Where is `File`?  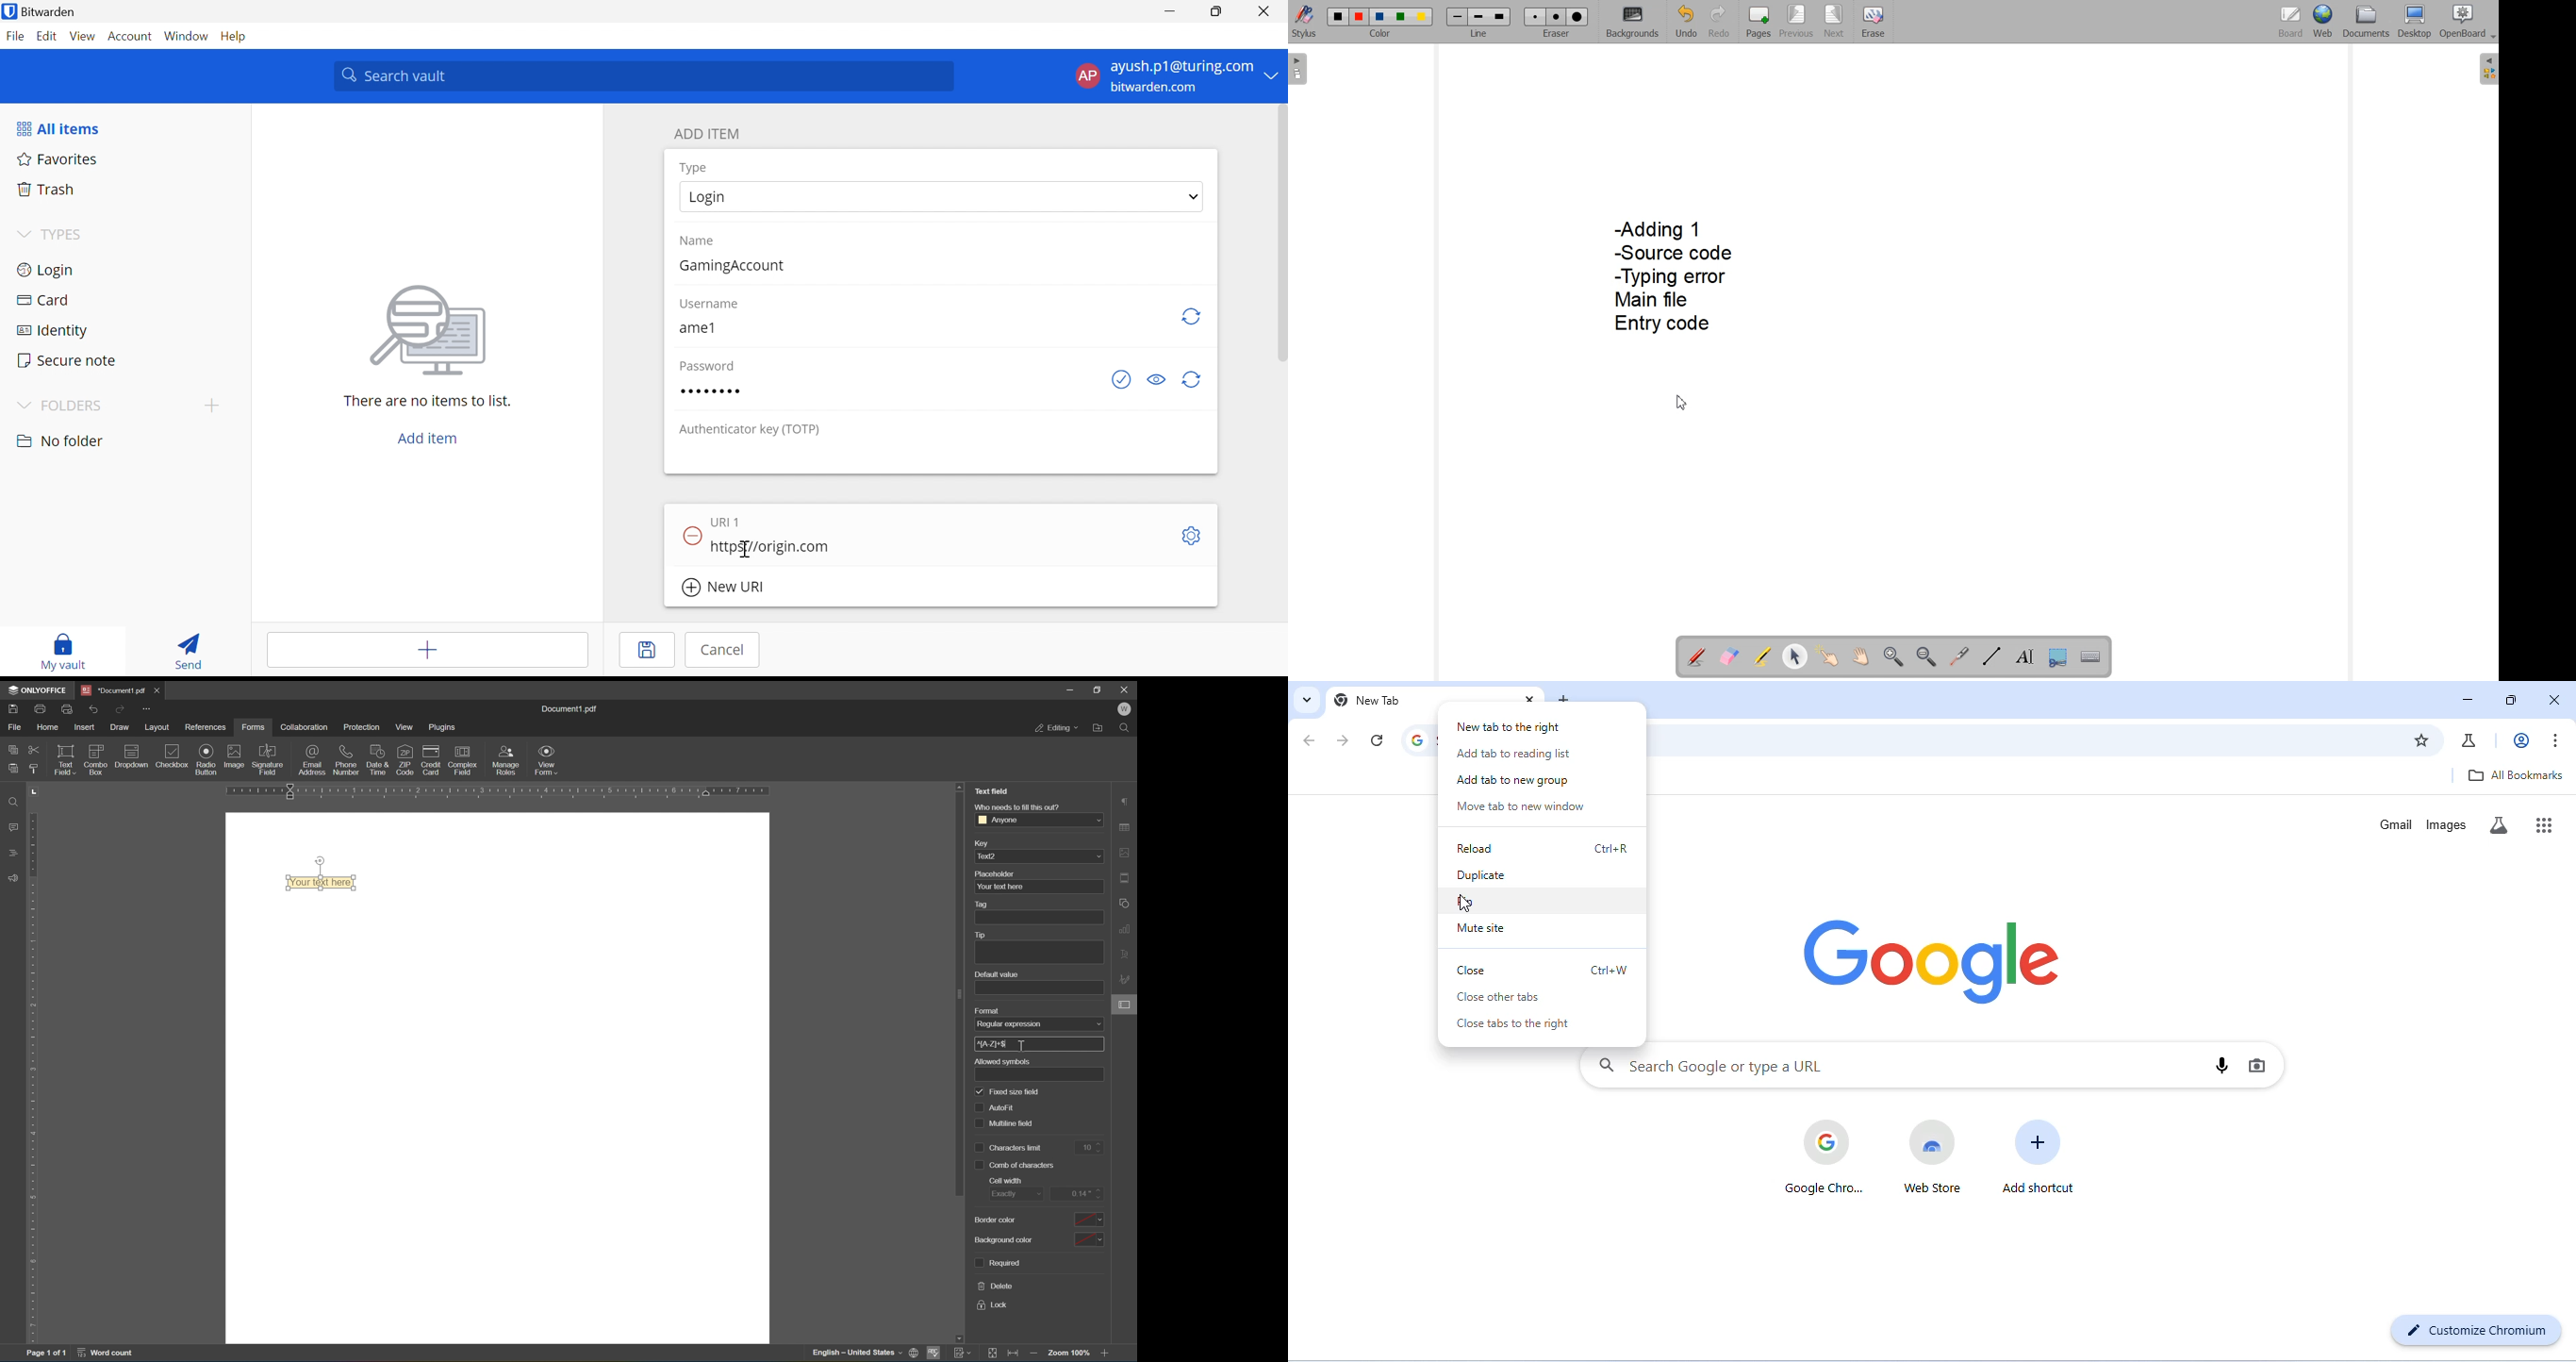
File is located at coordinates (15, 37).